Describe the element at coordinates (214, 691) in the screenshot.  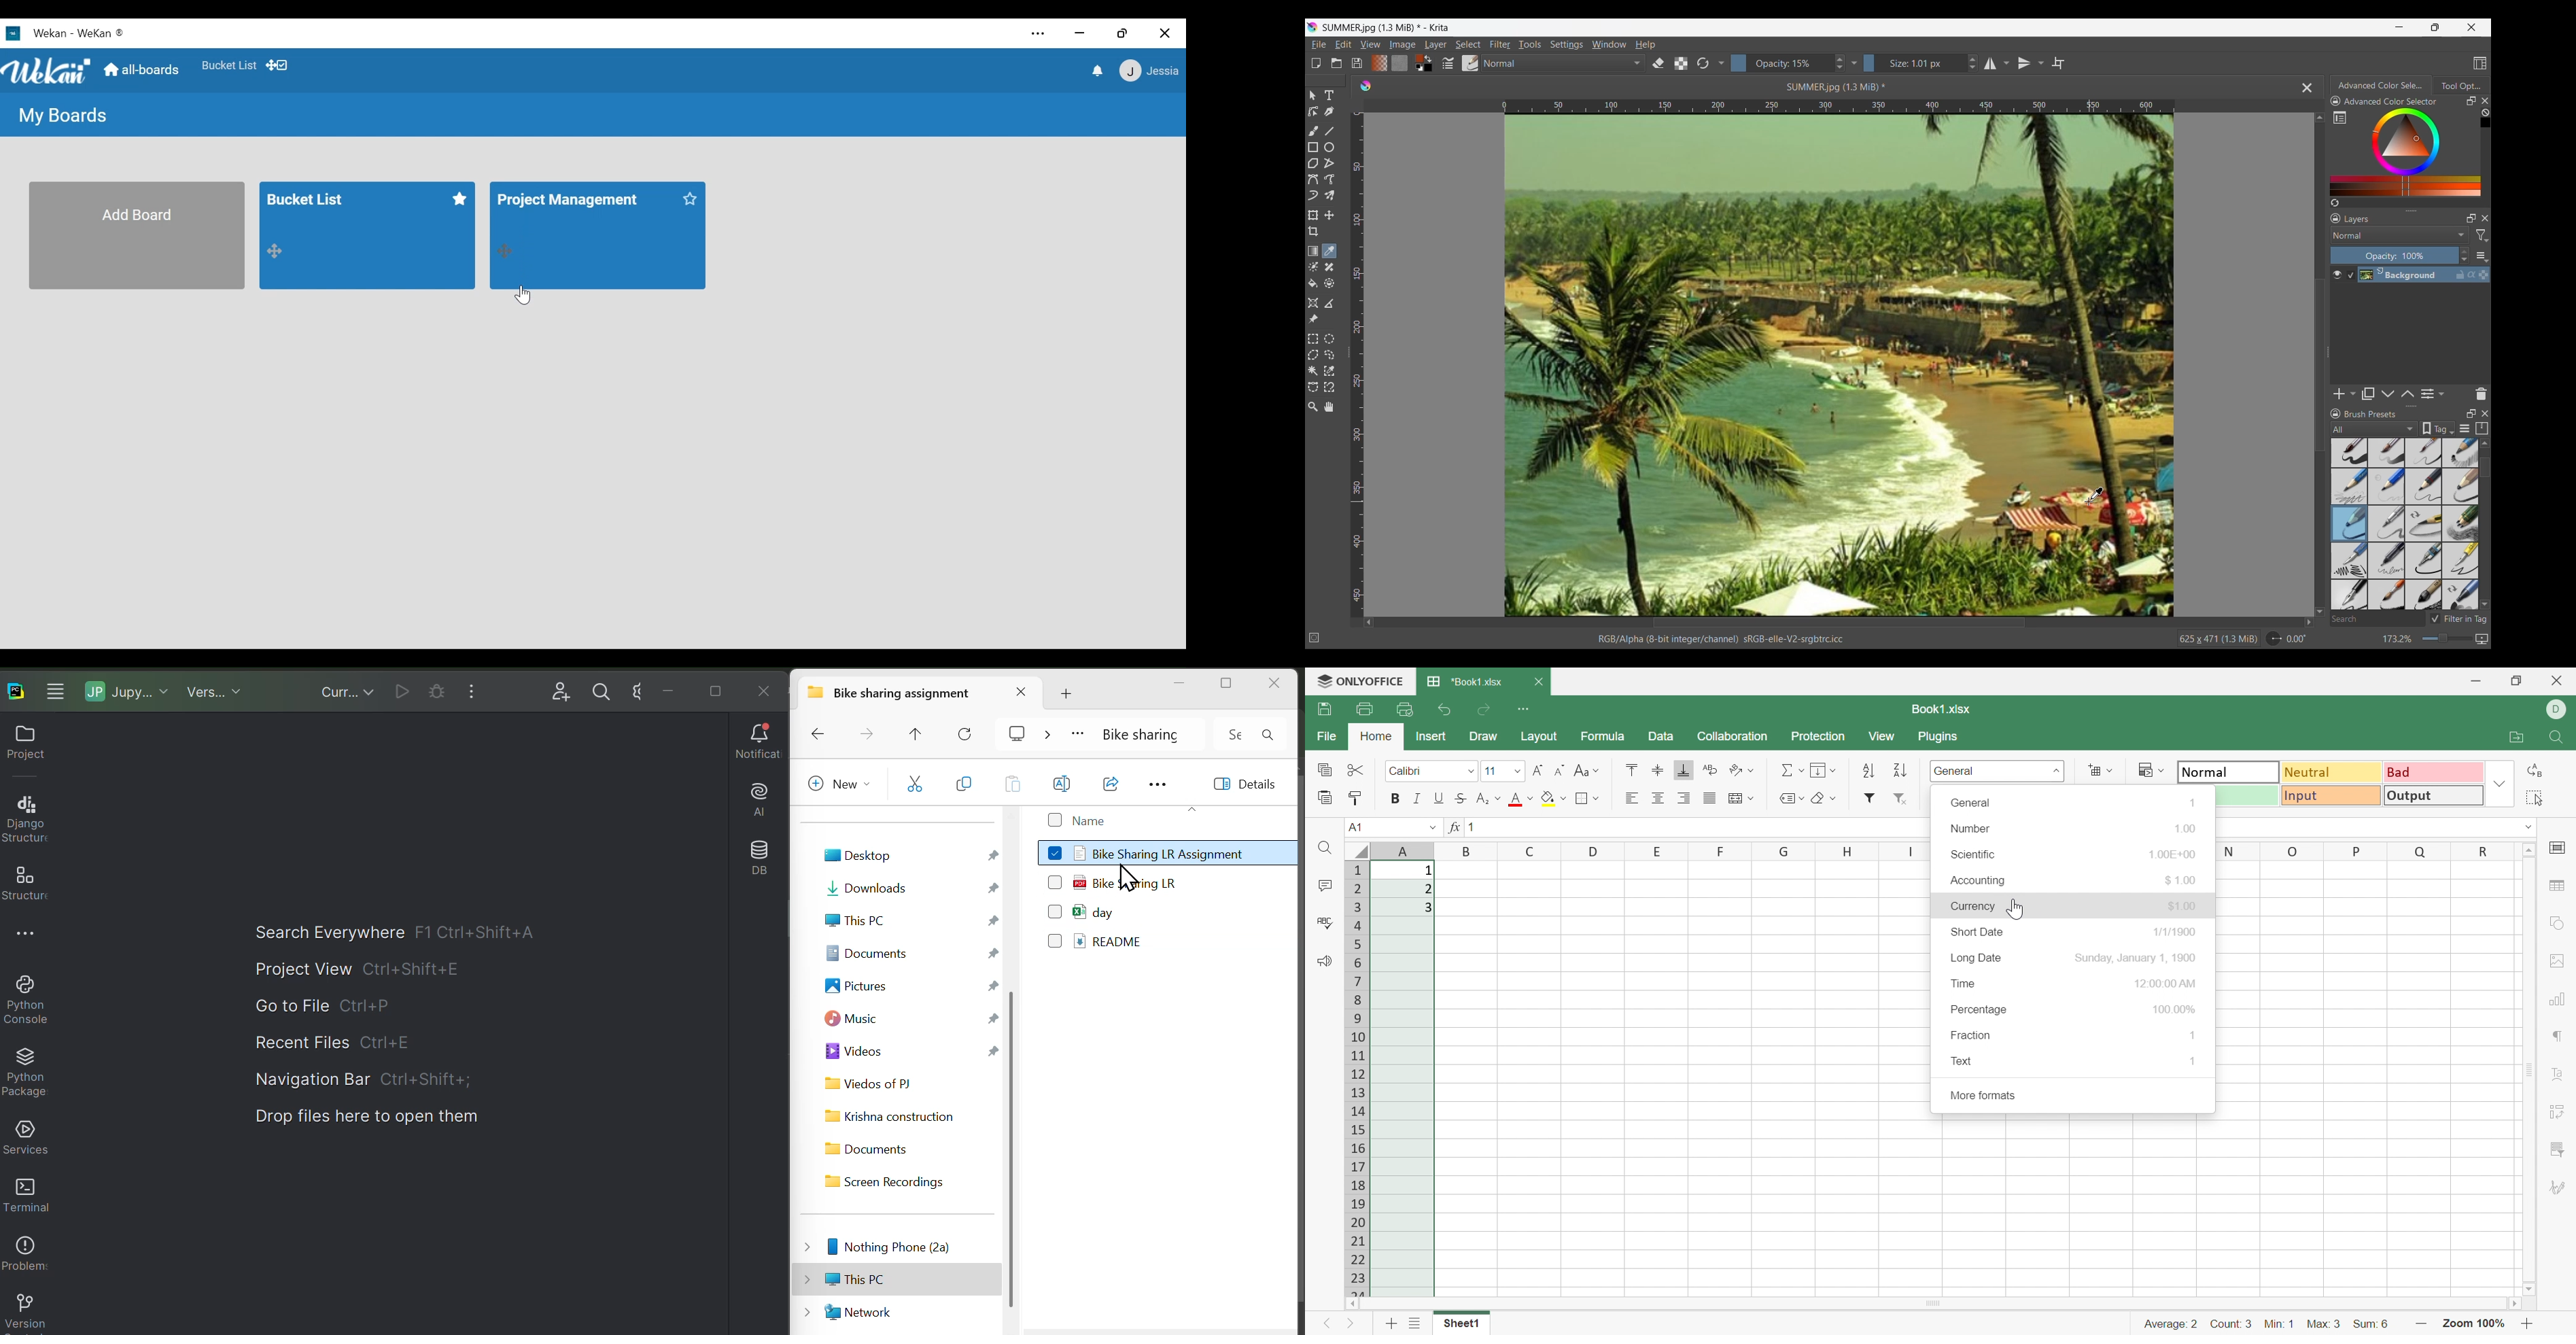
I see `Virgin control` at that location.